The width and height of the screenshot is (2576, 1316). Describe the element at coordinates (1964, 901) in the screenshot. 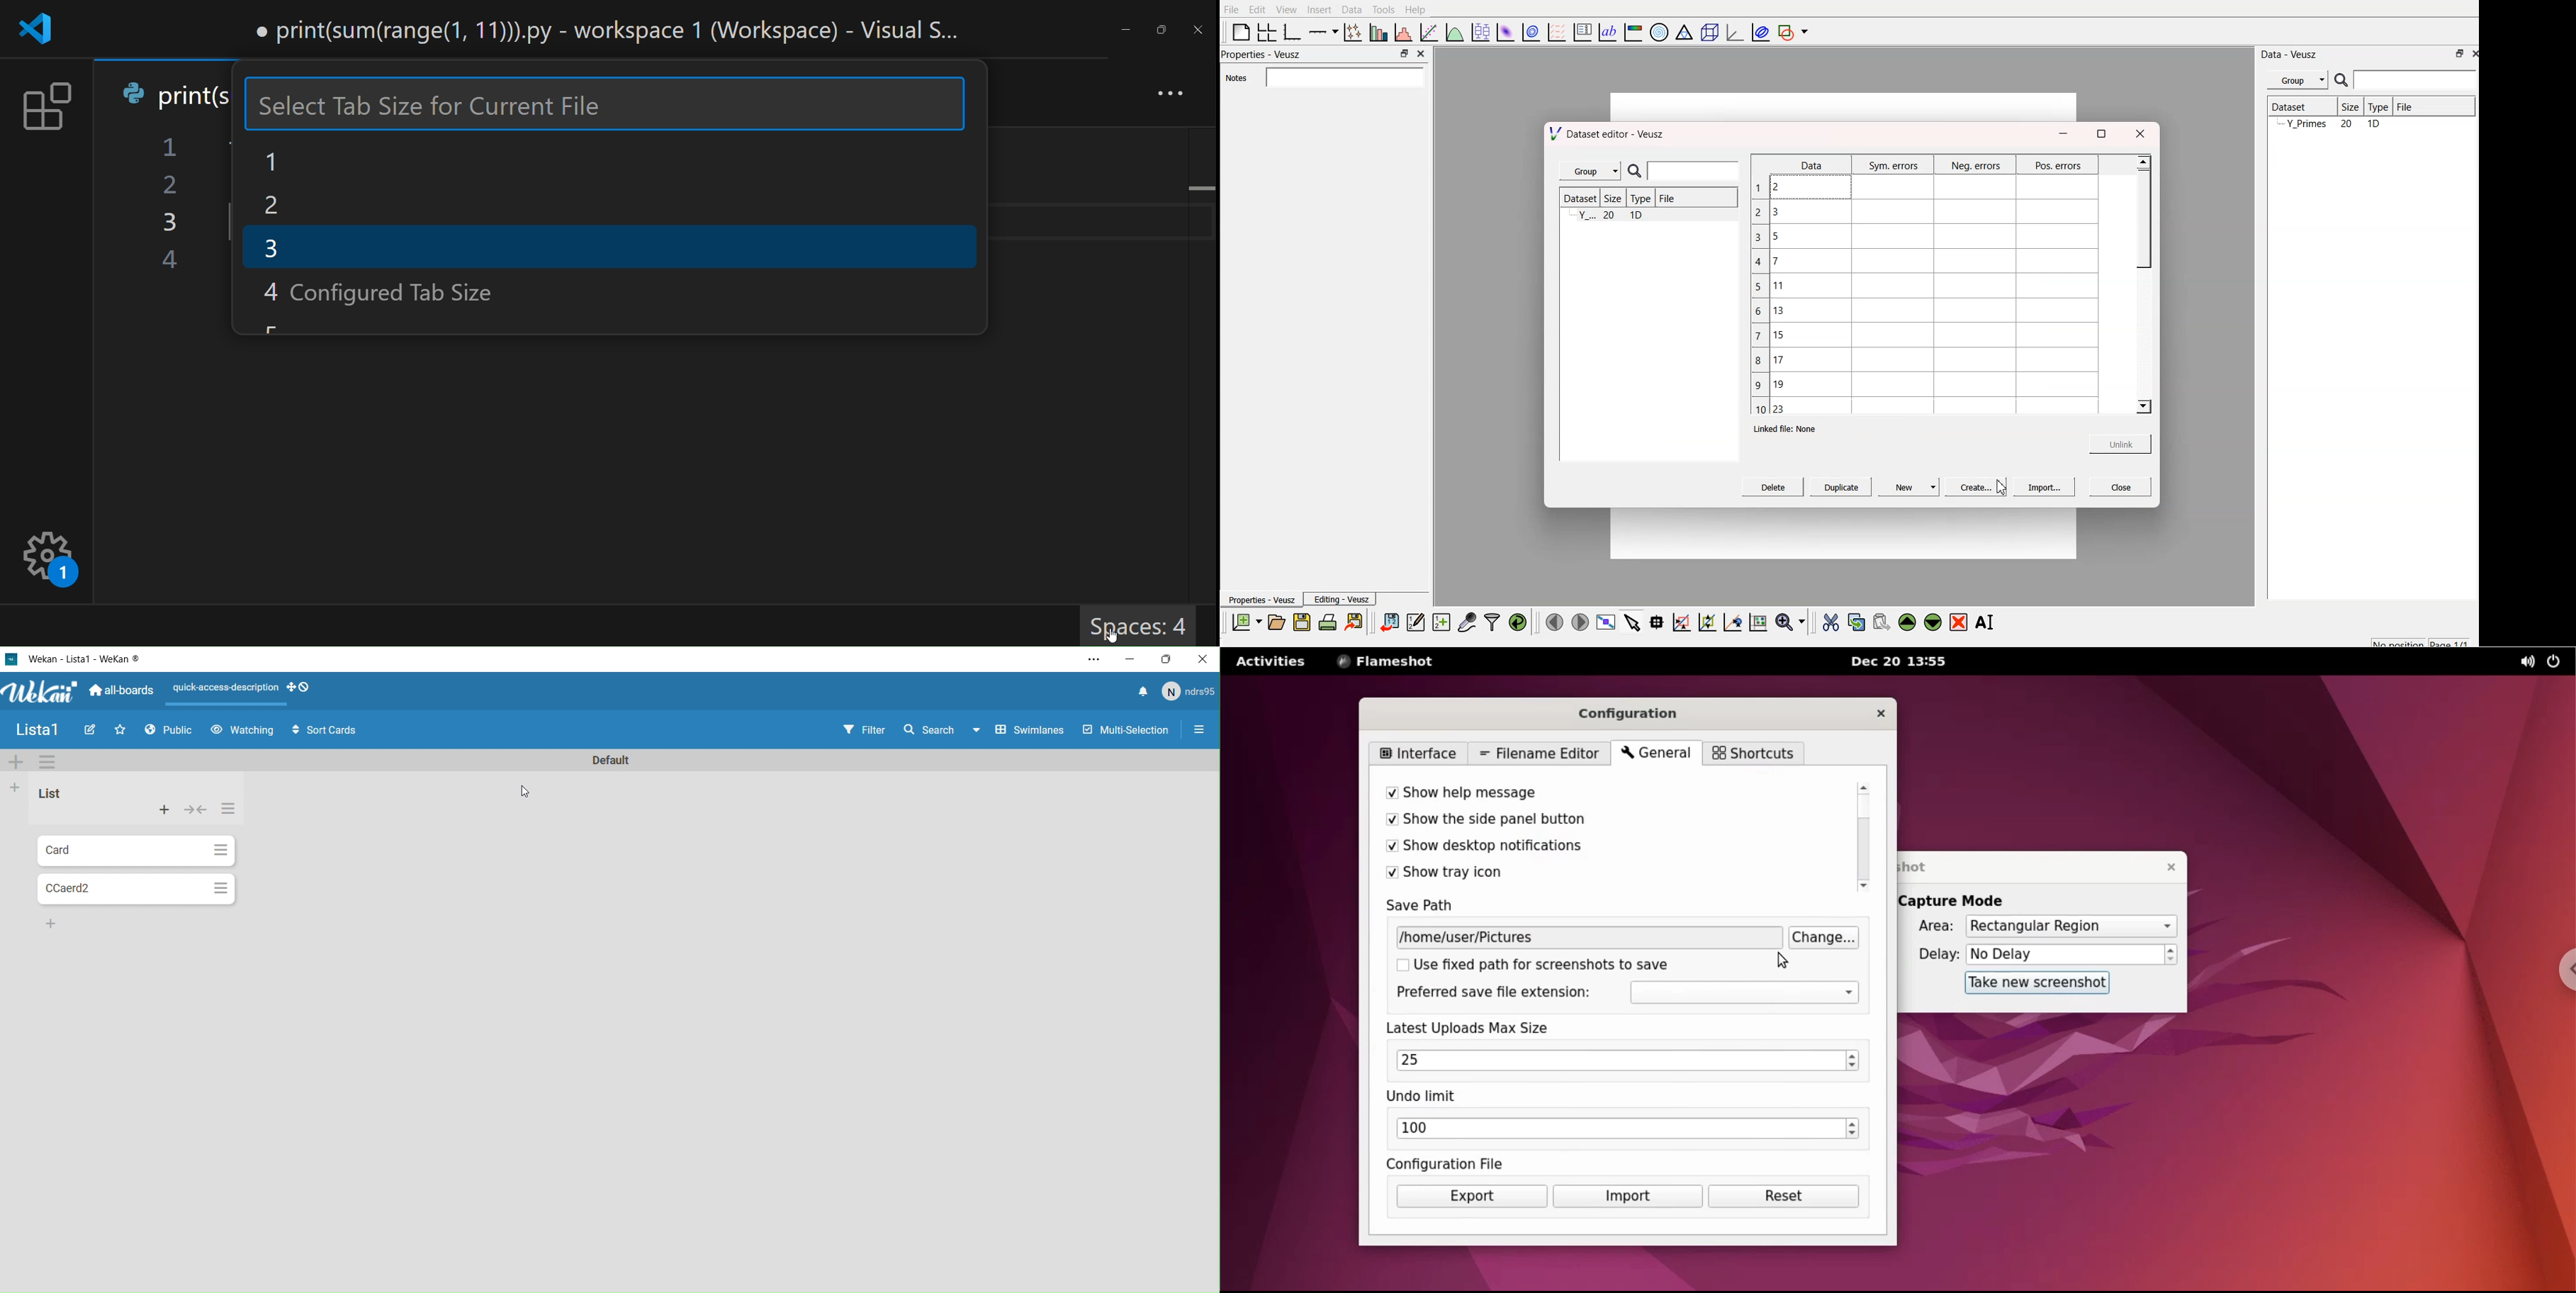

I see `capture mode` at that location.